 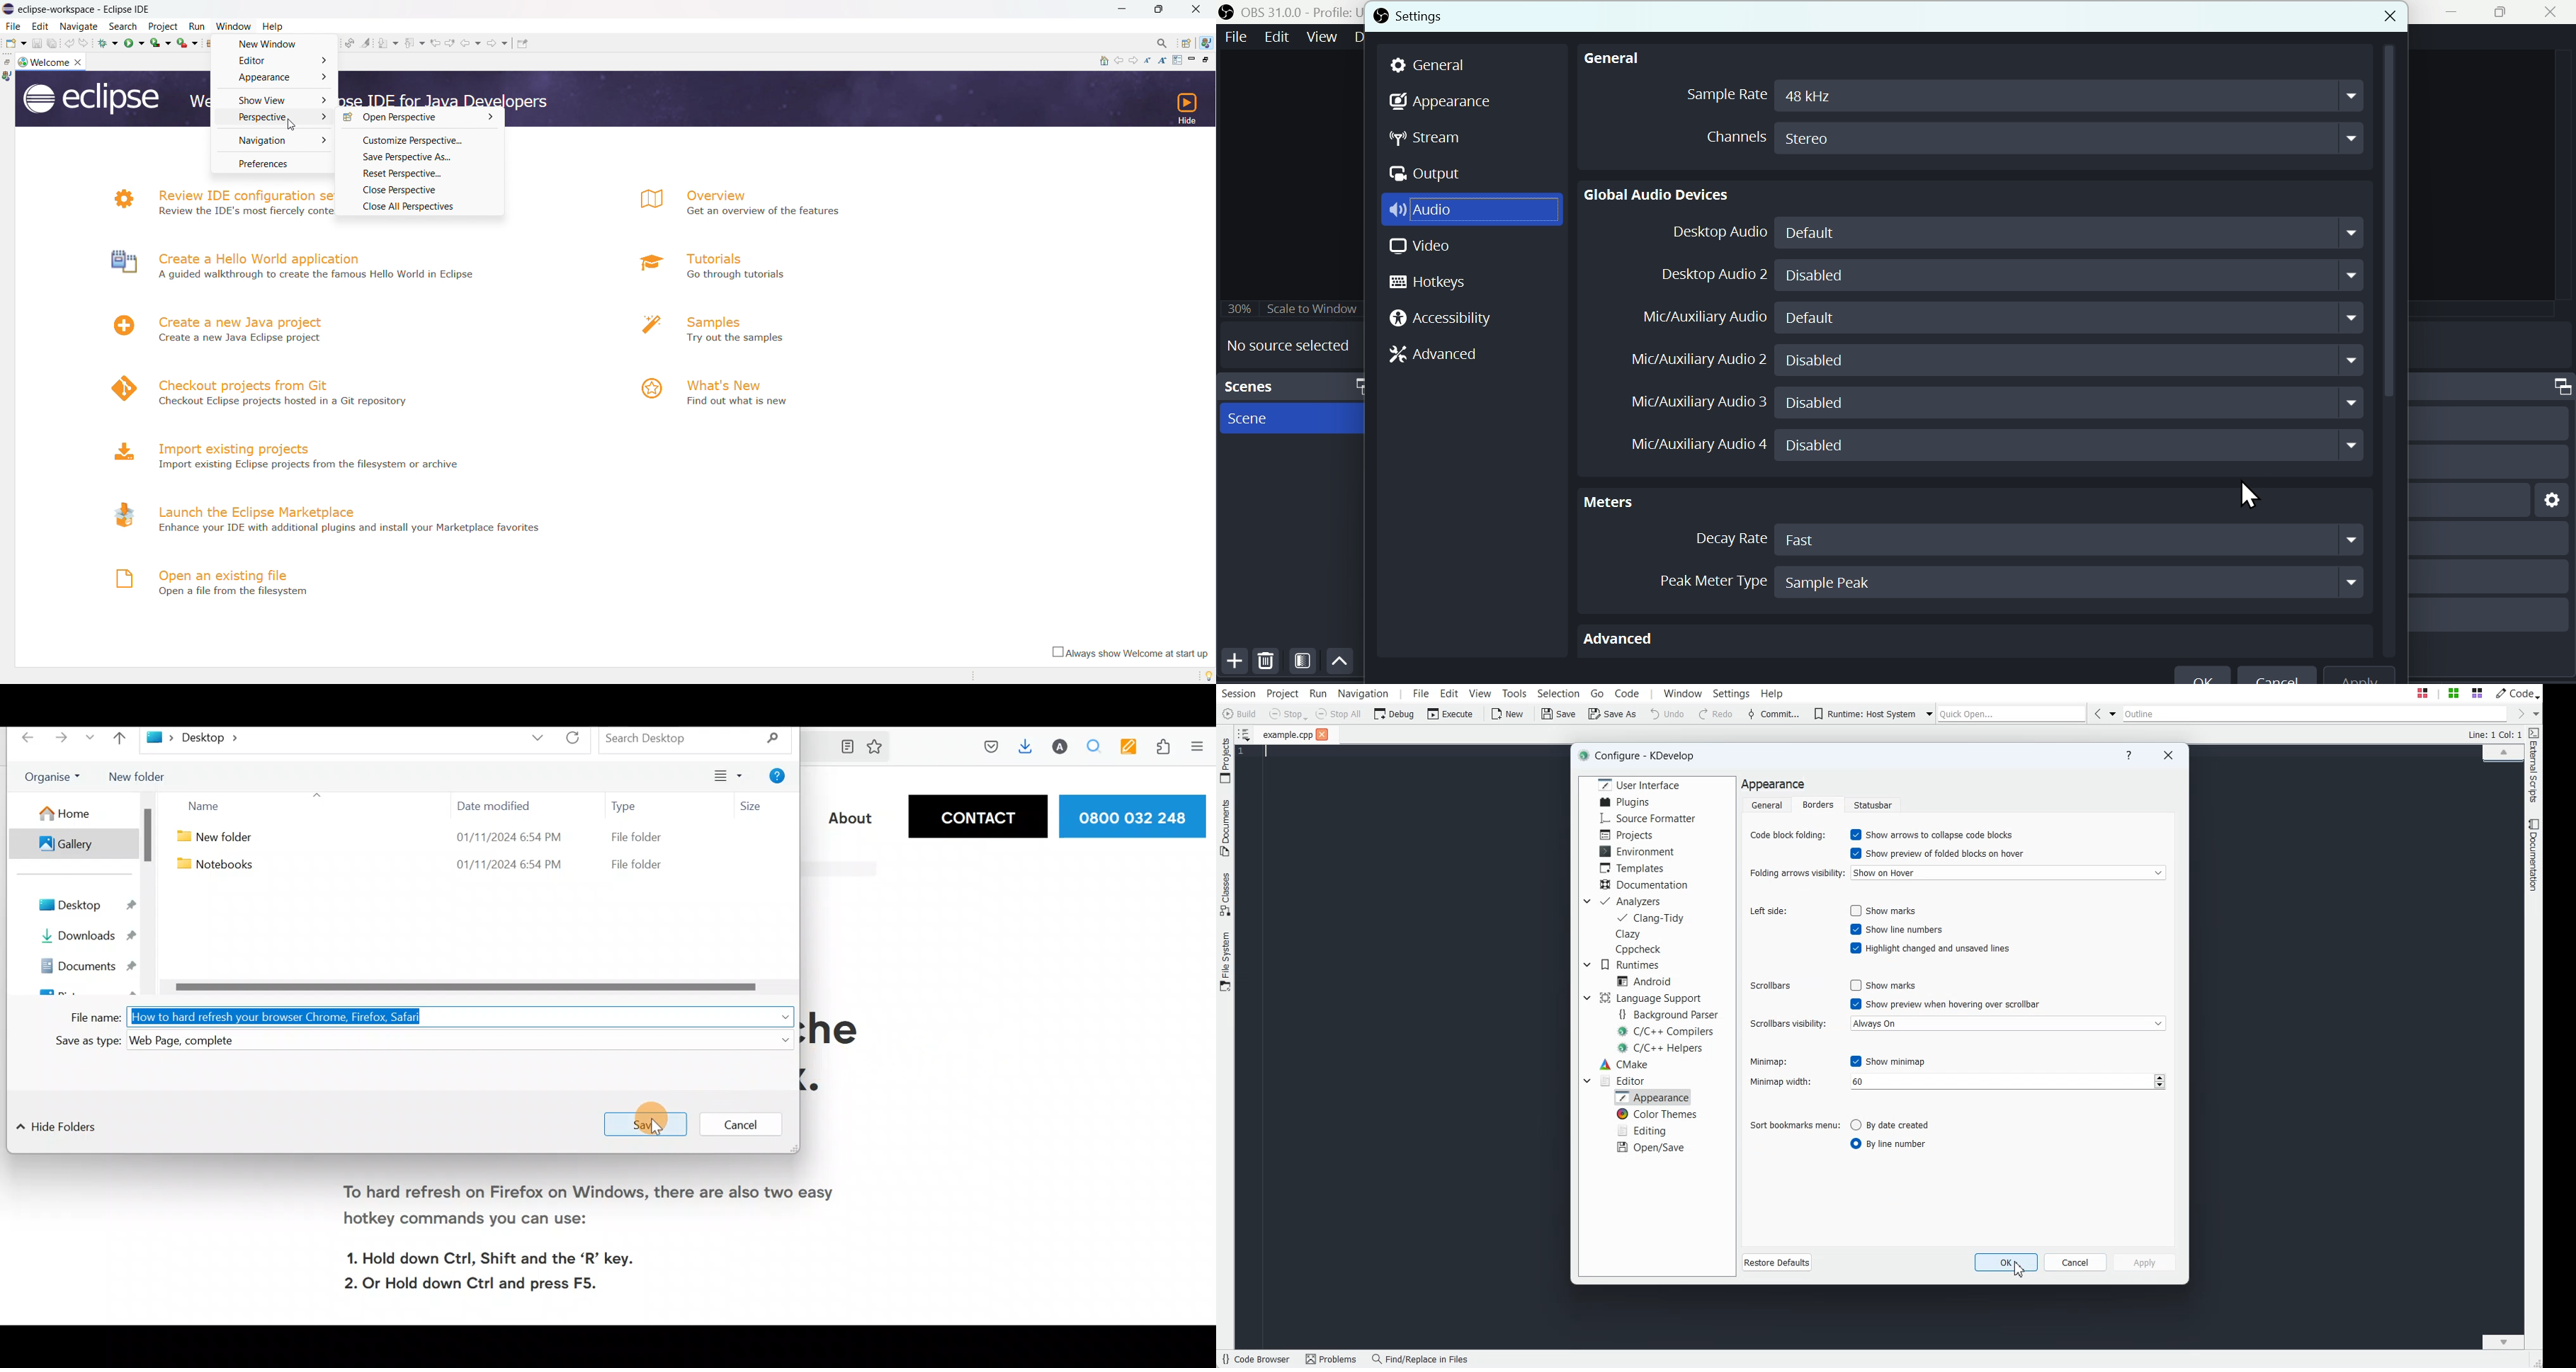 What do you see at coordinates (2364, 674) in the screenshot?
I see `apply` at bounding box center [2364, 674].